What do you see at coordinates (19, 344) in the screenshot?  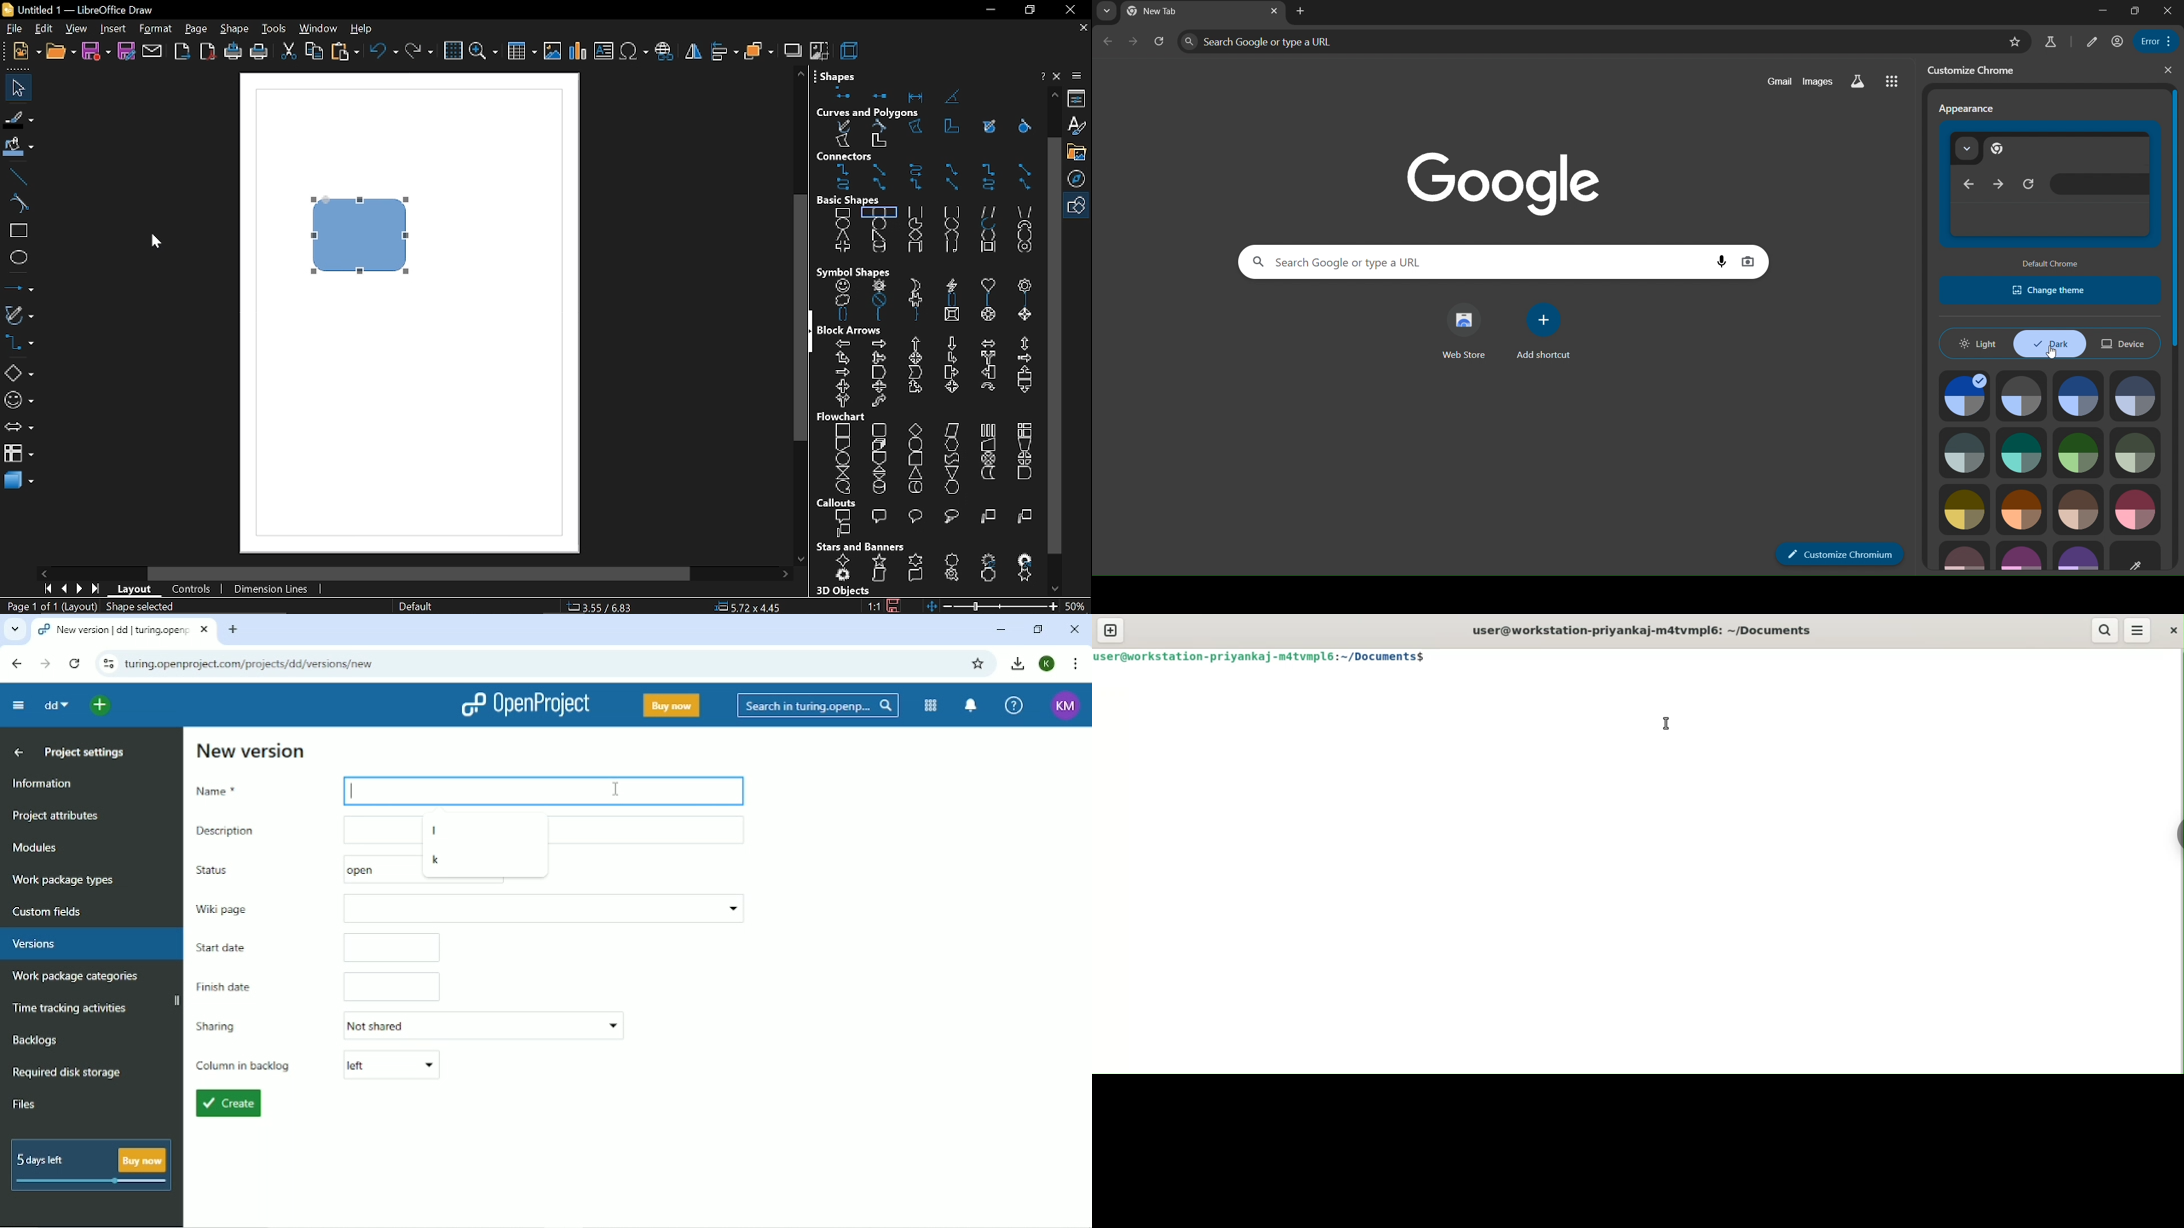 I see `connectors` at bounding box center [19, 344].